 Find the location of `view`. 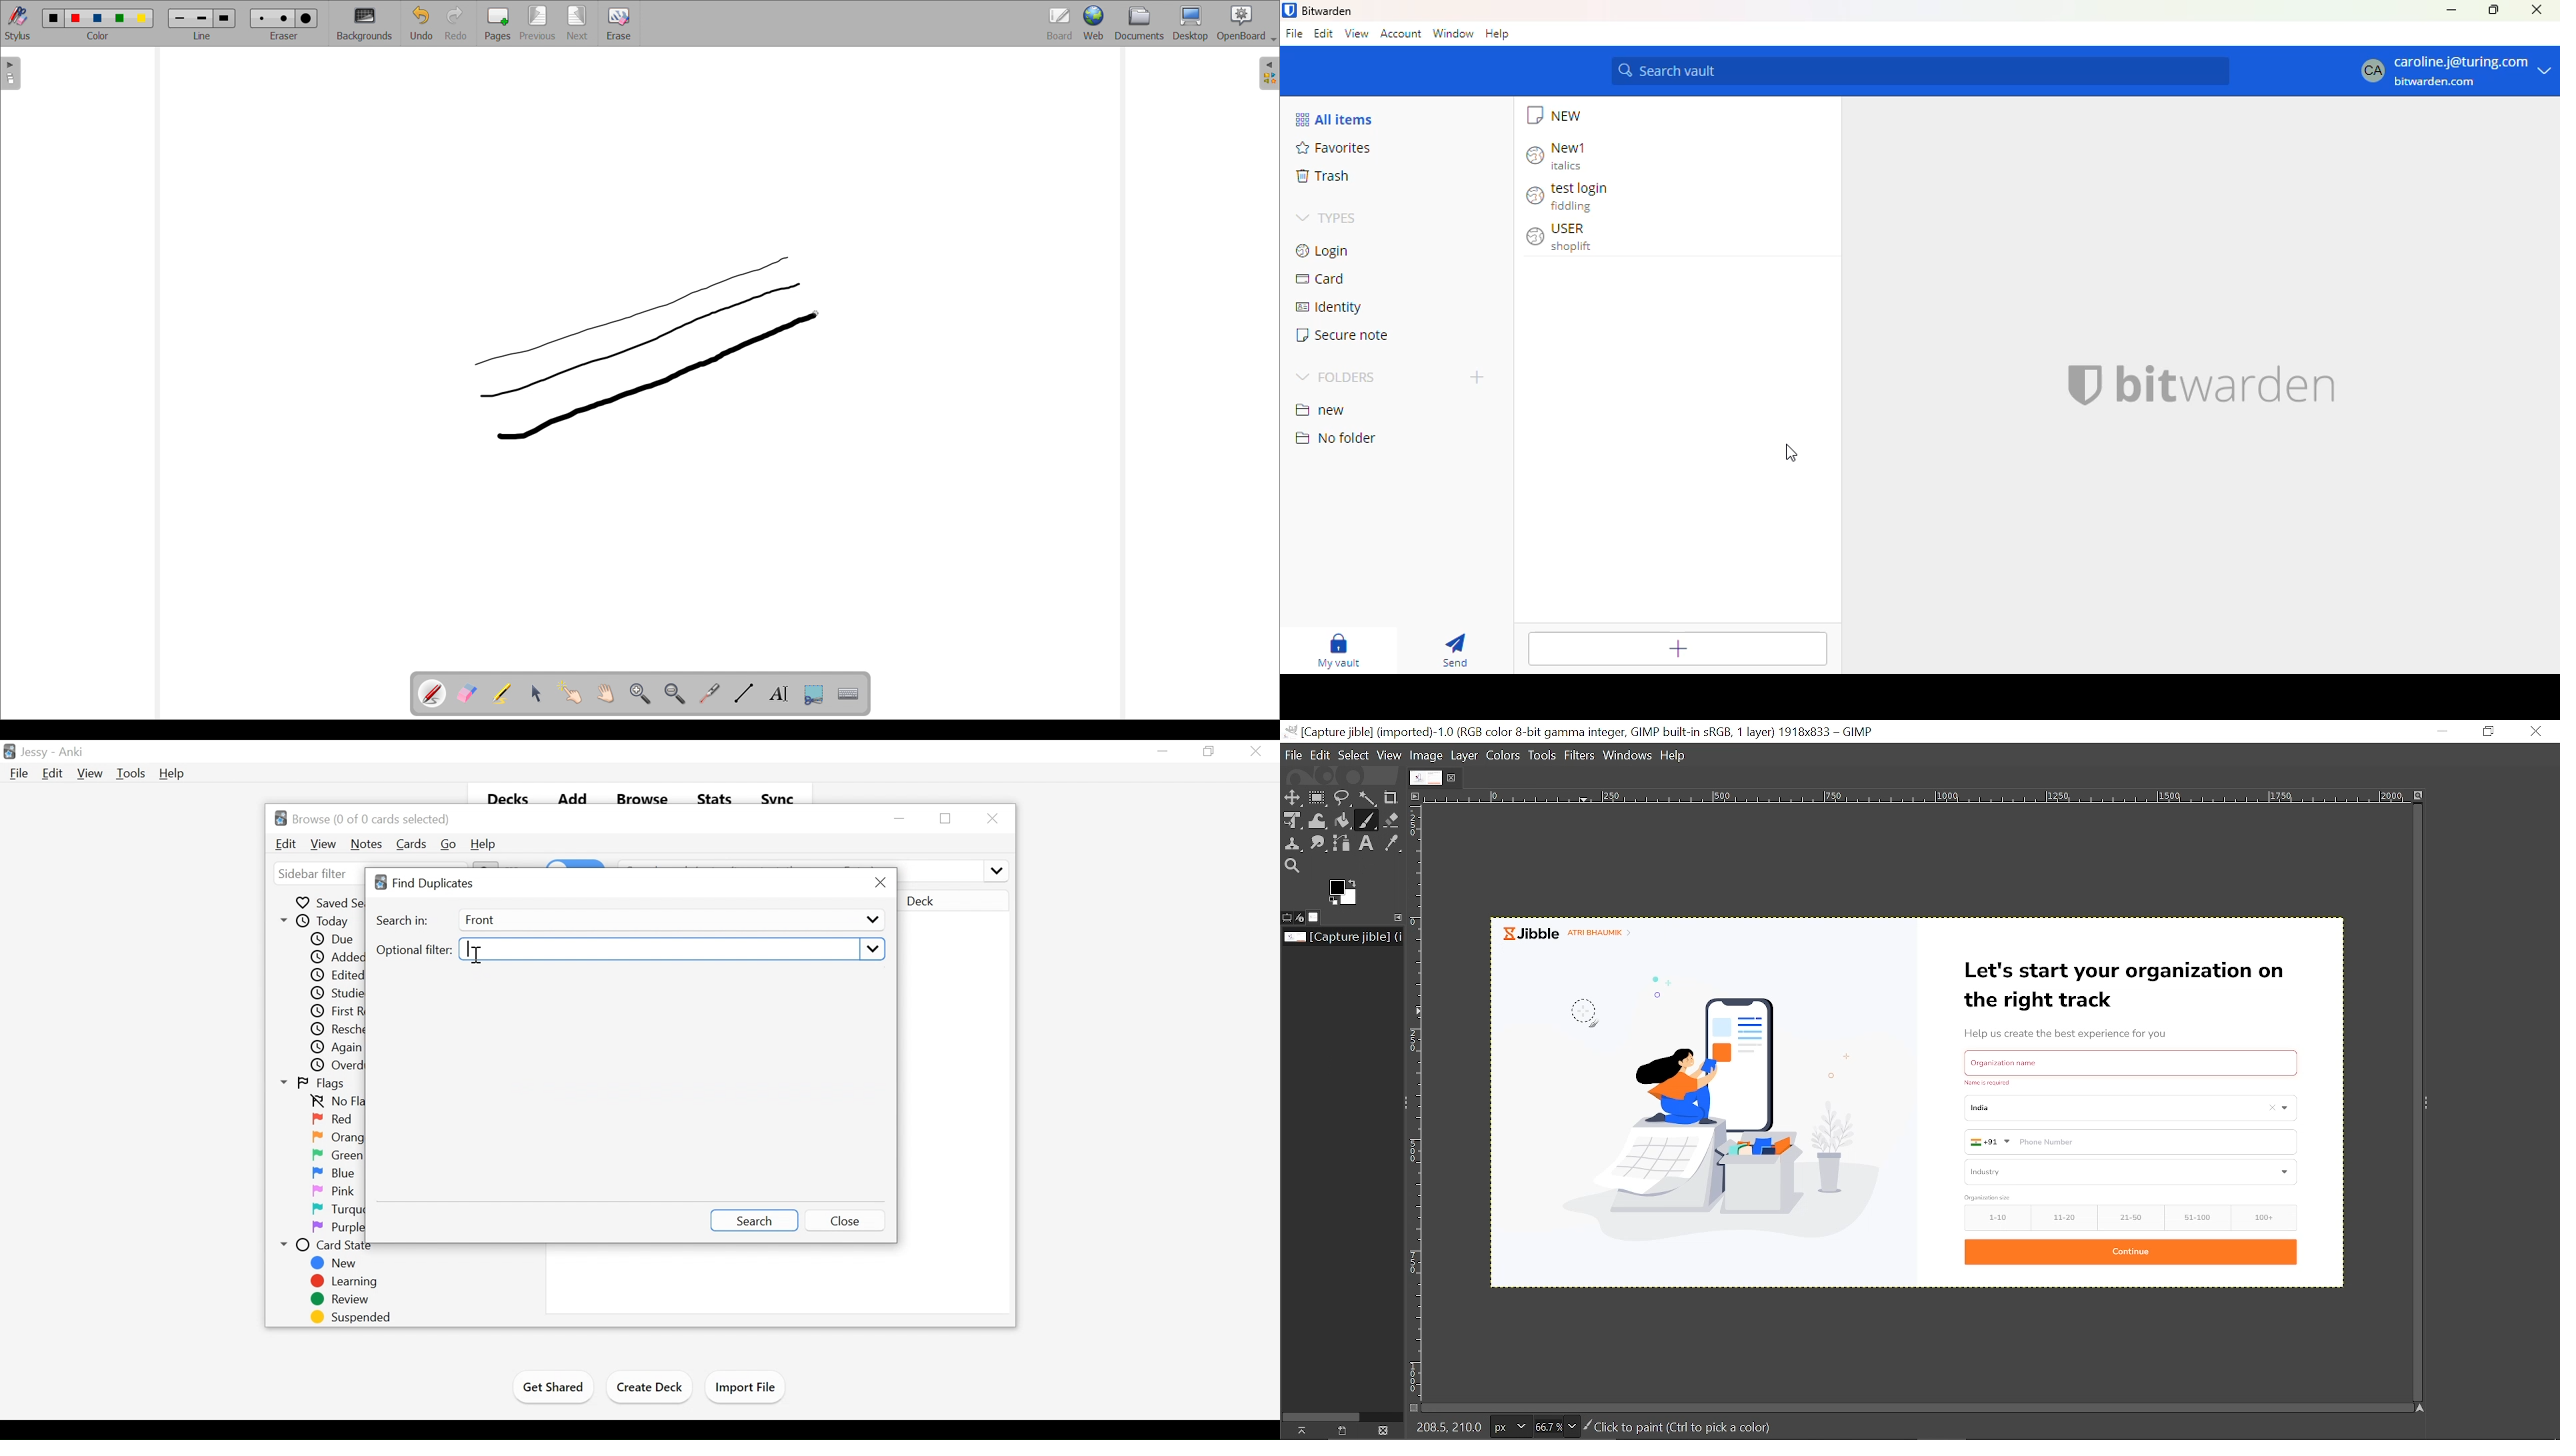

view is located at coordinates (1358, 34).